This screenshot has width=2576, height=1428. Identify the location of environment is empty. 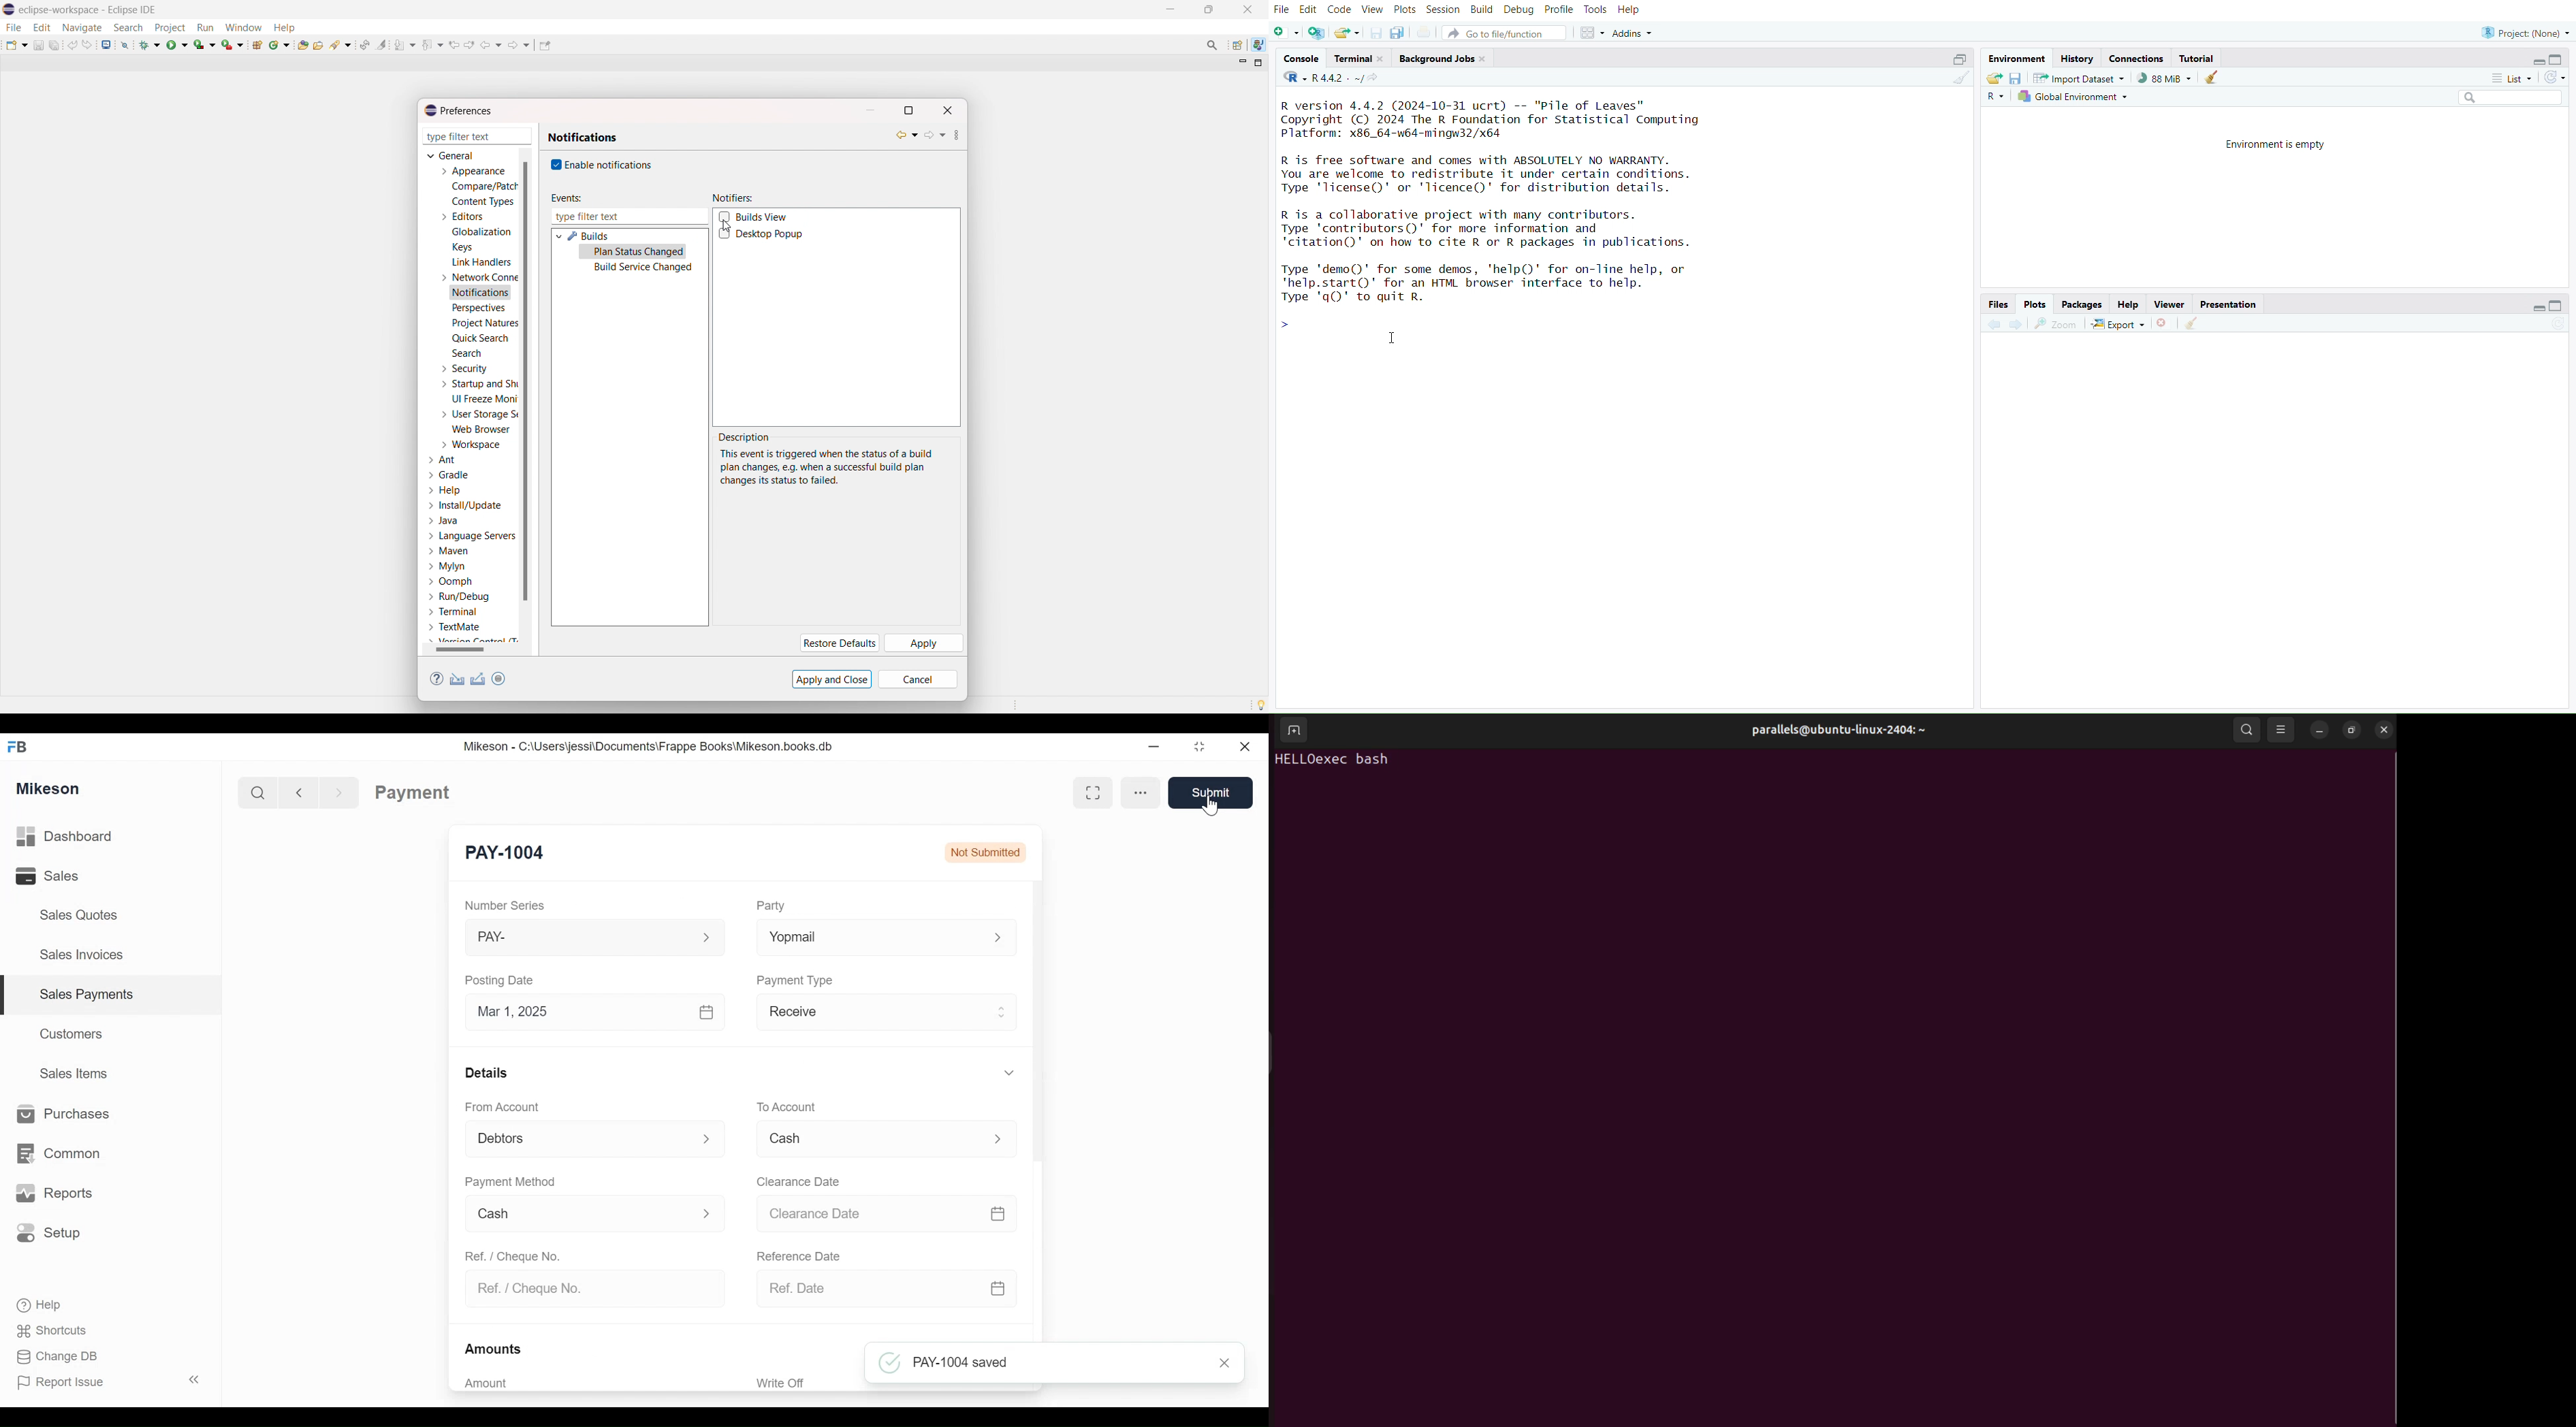
(2270, 144).